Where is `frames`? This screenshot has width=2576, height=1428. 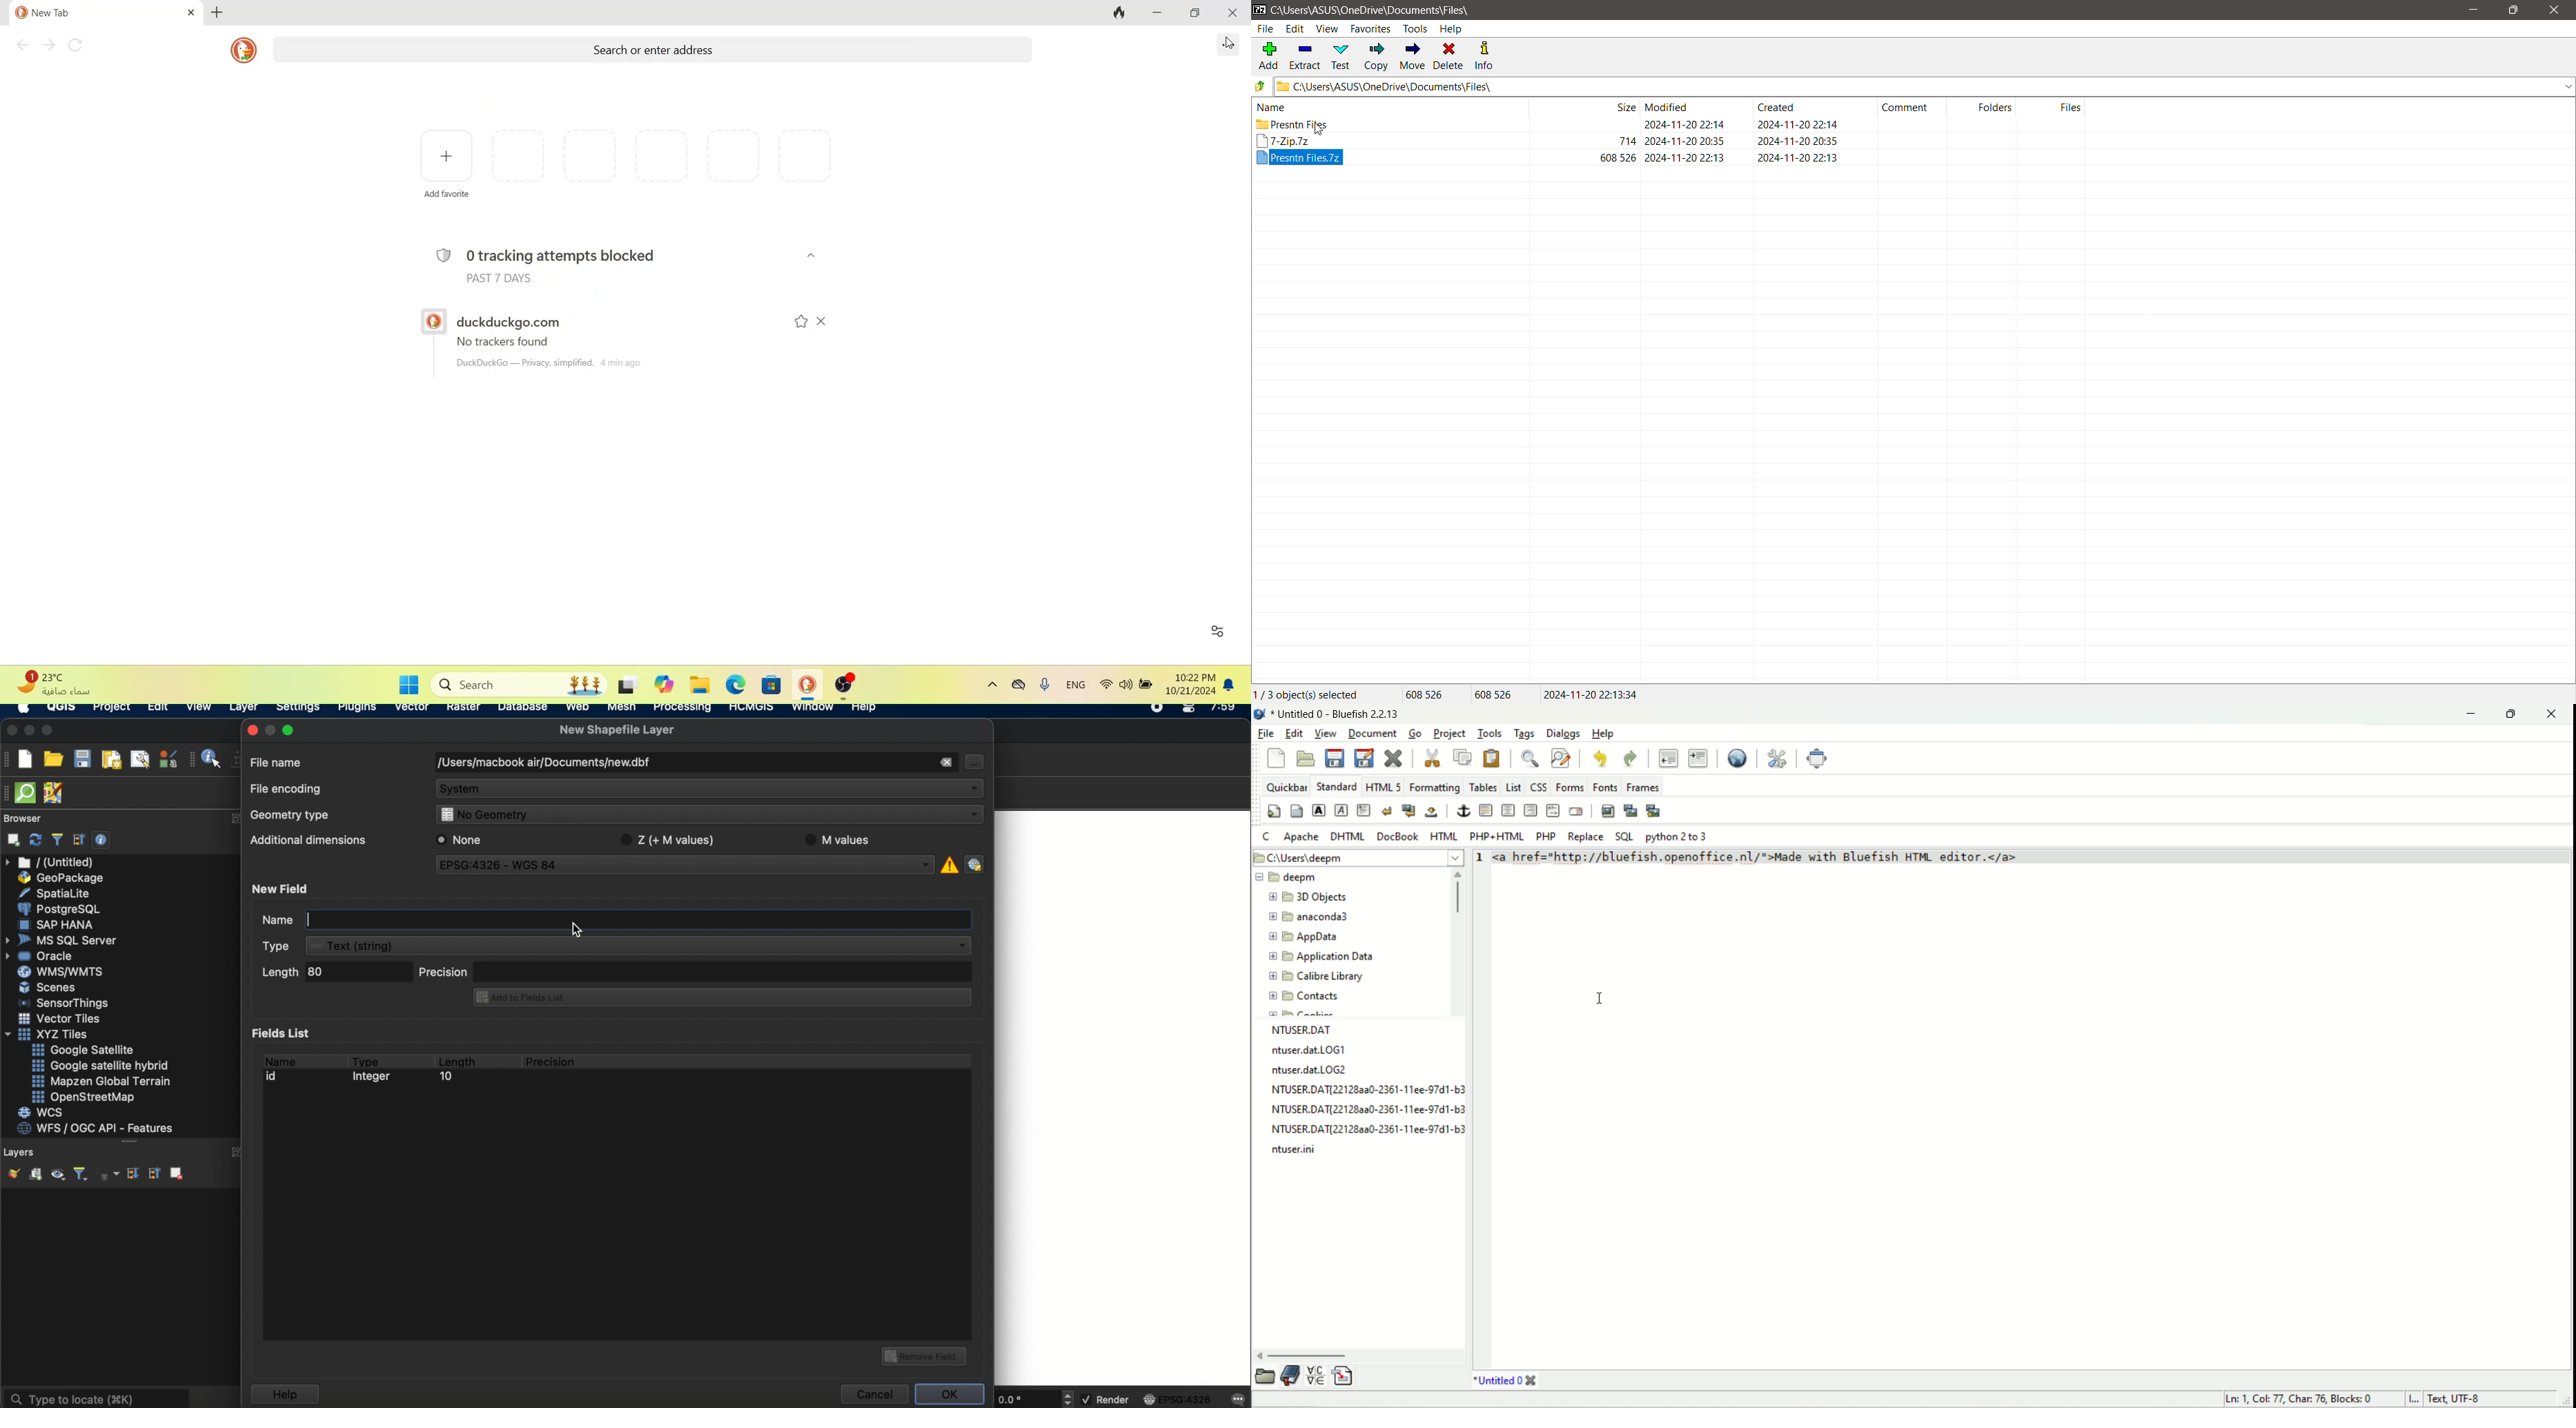
frames is located at coordinates (1642, 787).